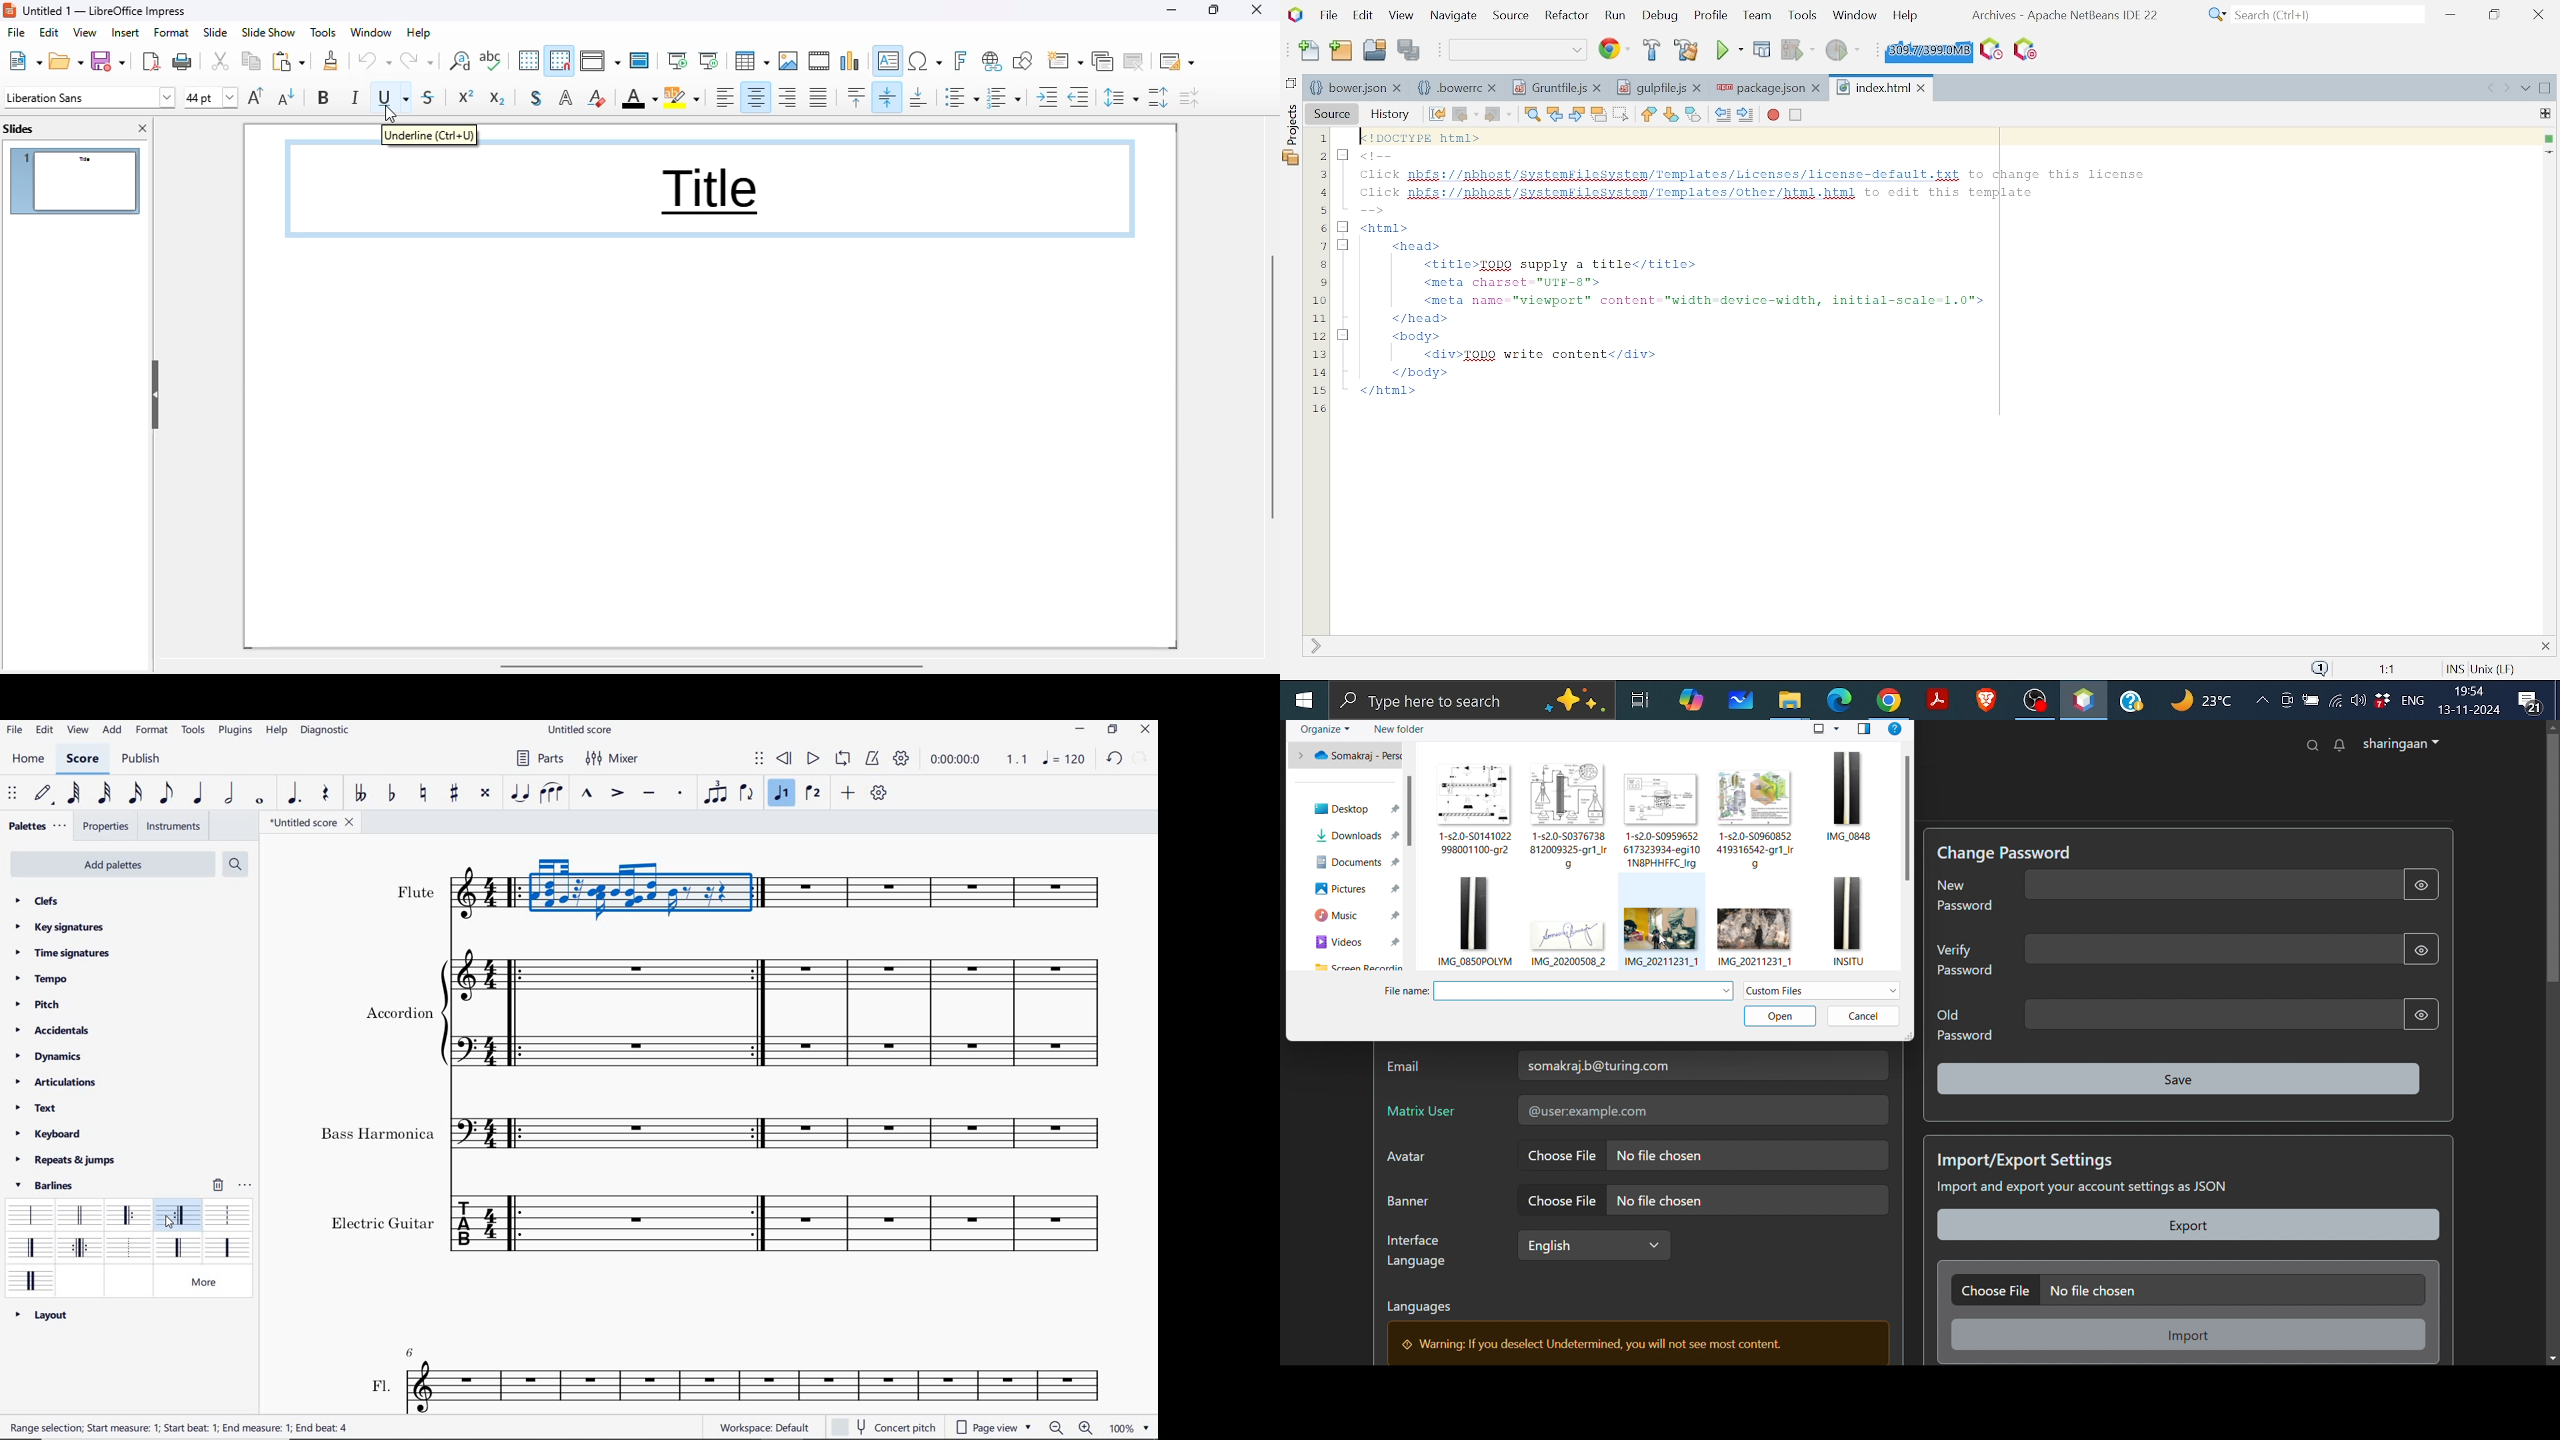  What do you see at coordinates (2538, 644) in the screenshot?
I see `close current tab ` at bounding box center [2538, 644].